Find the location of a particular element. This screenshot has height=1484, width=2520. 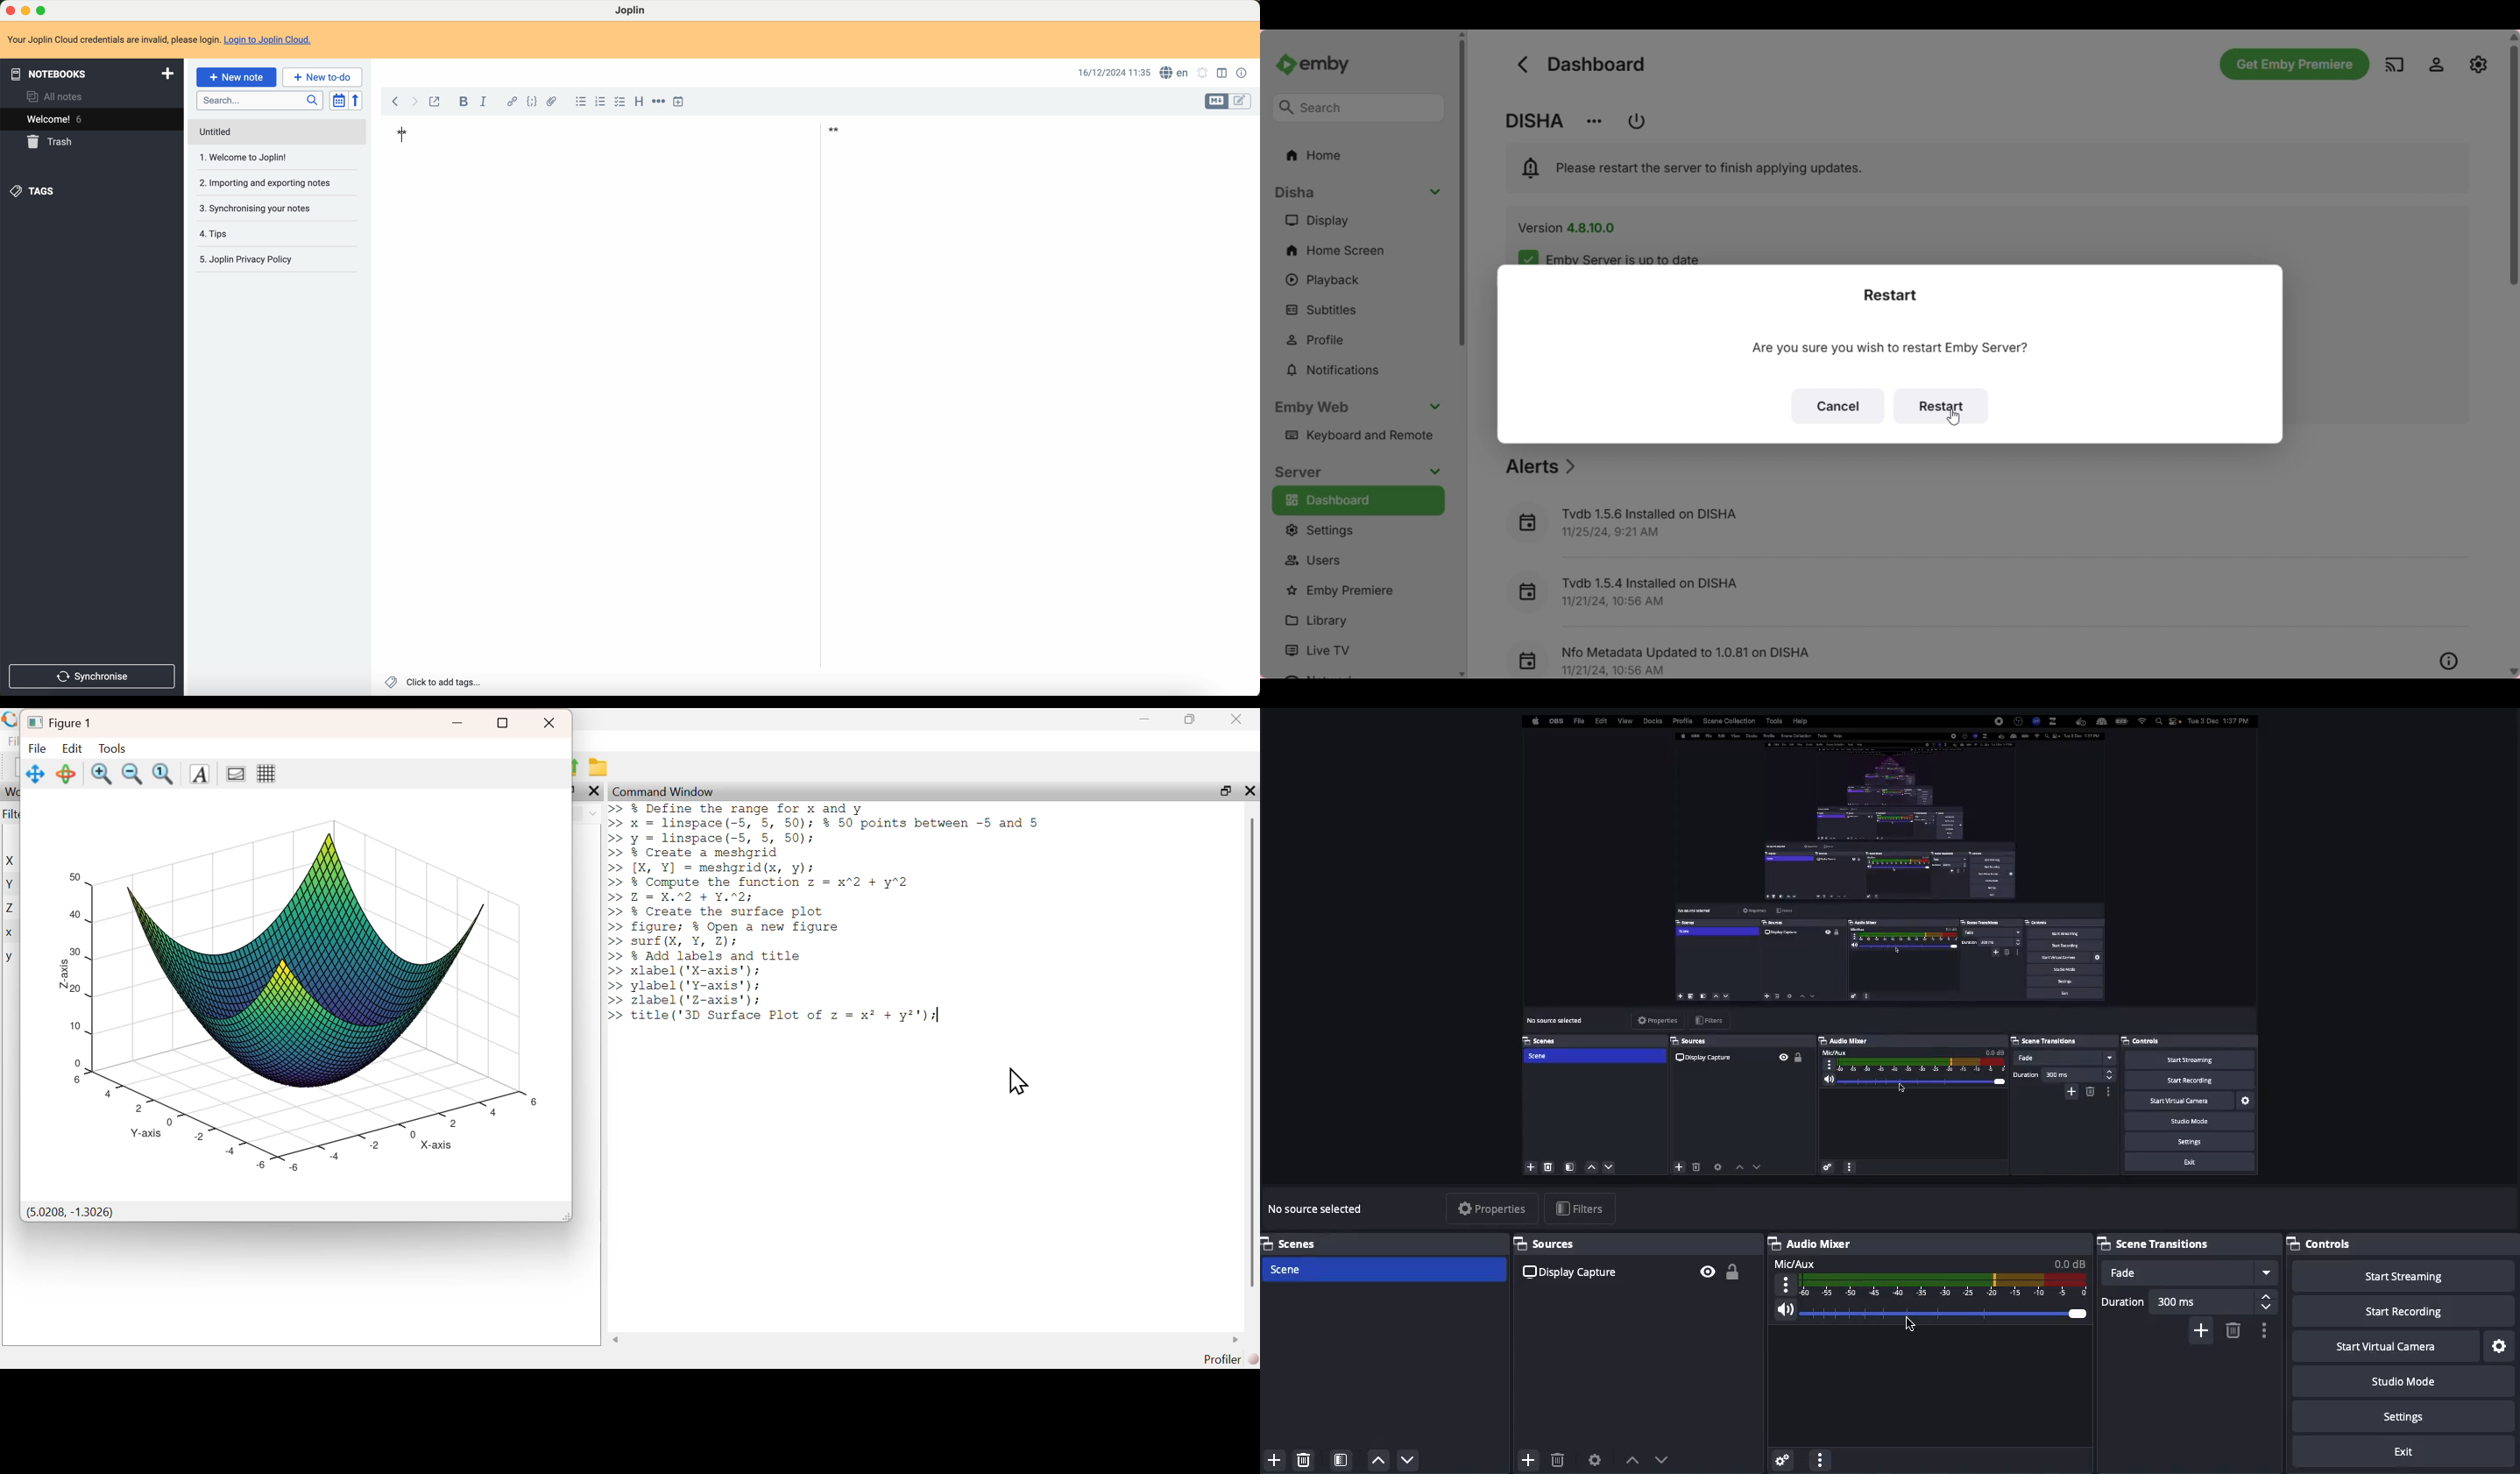

zoom out is located at coordinates (133, 773).